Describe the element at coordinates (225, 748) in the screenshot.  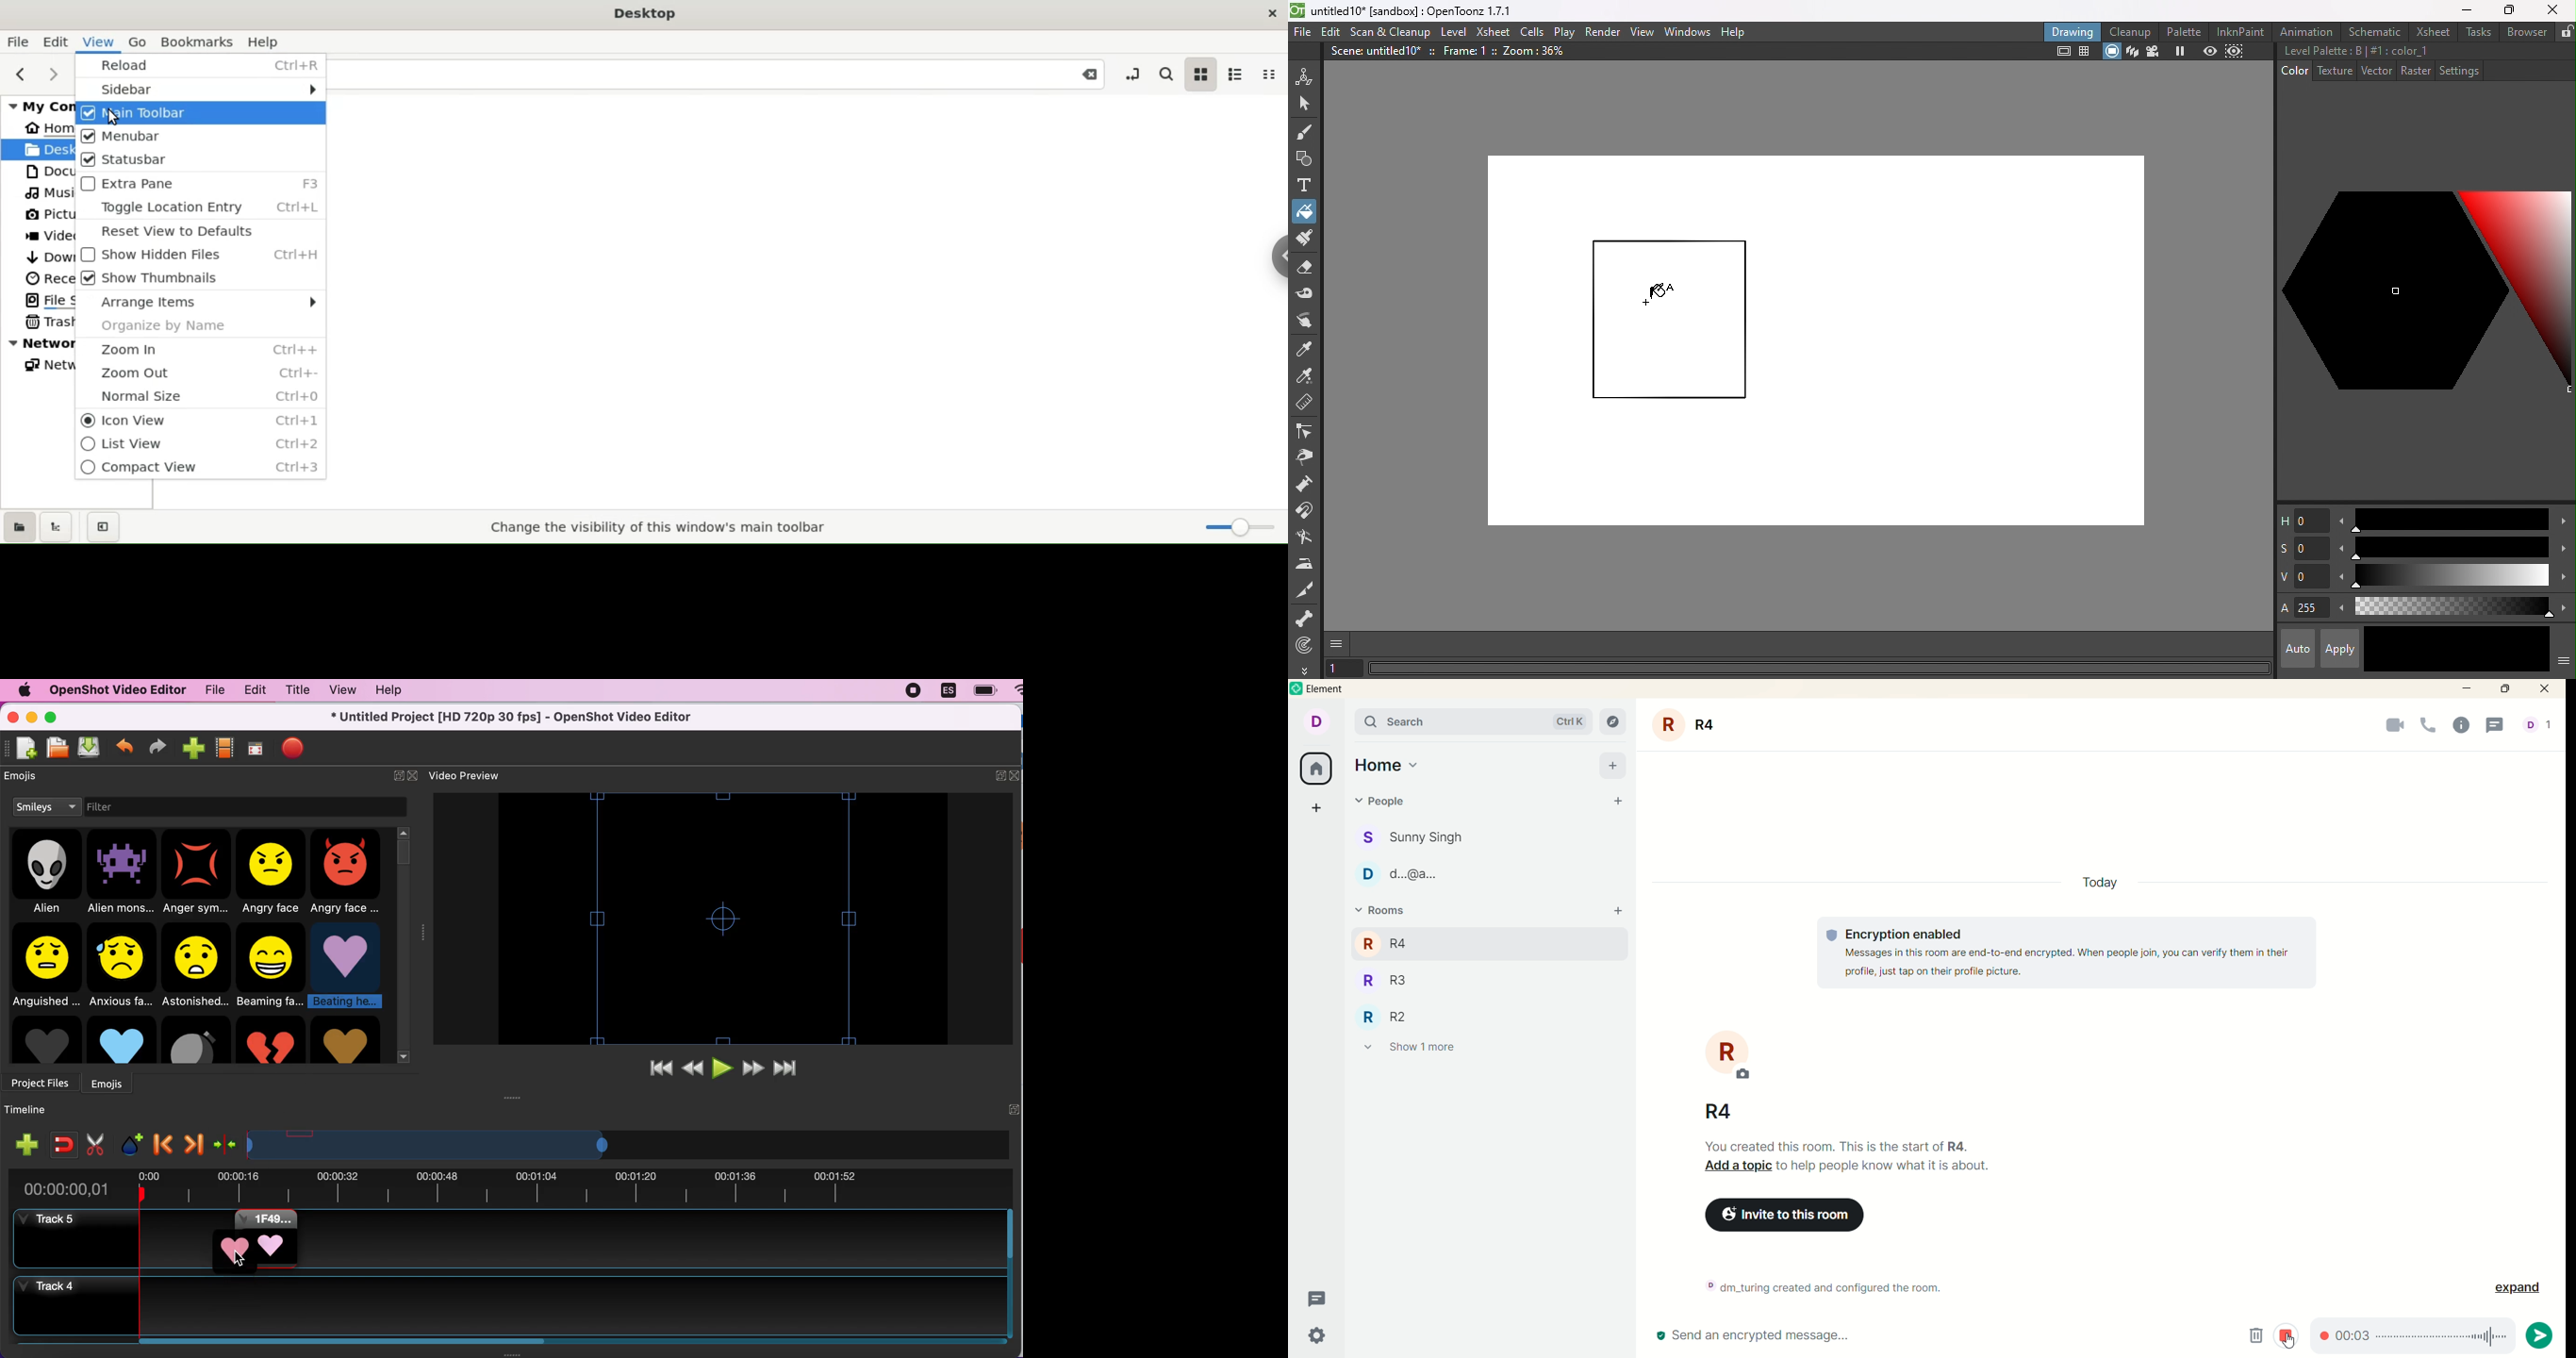
I see `choose profiles` at that location.